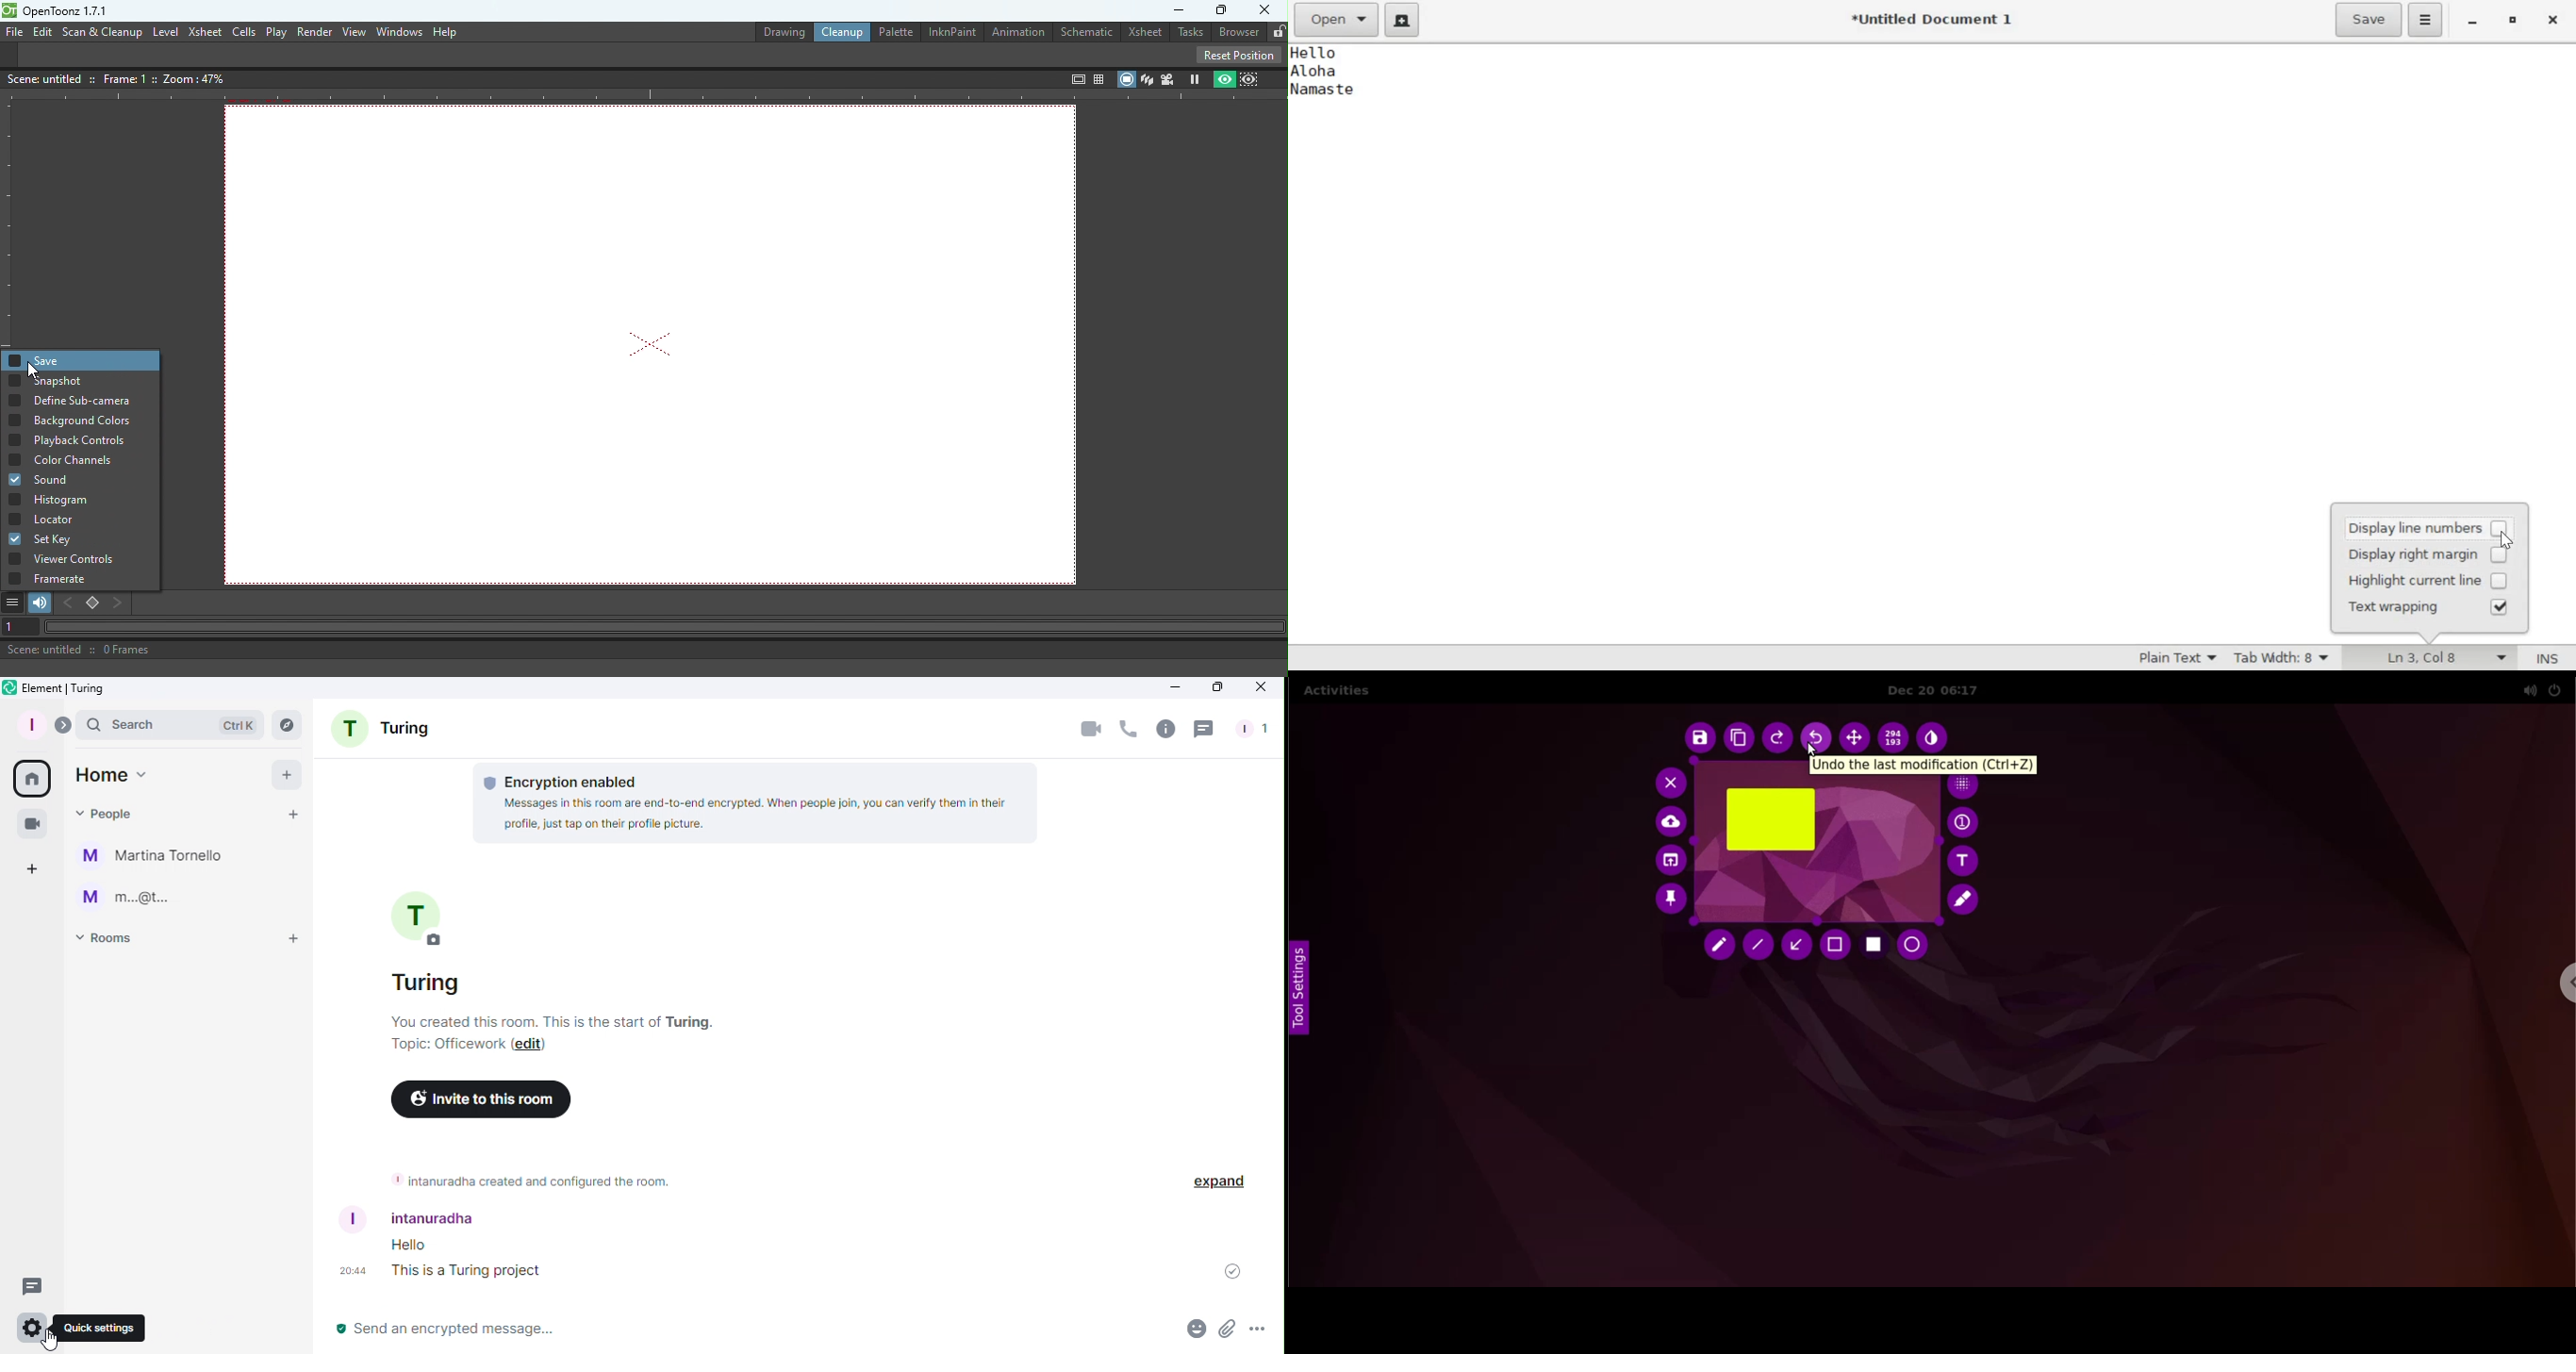 This screenshot has width=2576, height=1372. Describe the element at coordinates (1128, 732) in the screenshot. I see `Call` at that location.